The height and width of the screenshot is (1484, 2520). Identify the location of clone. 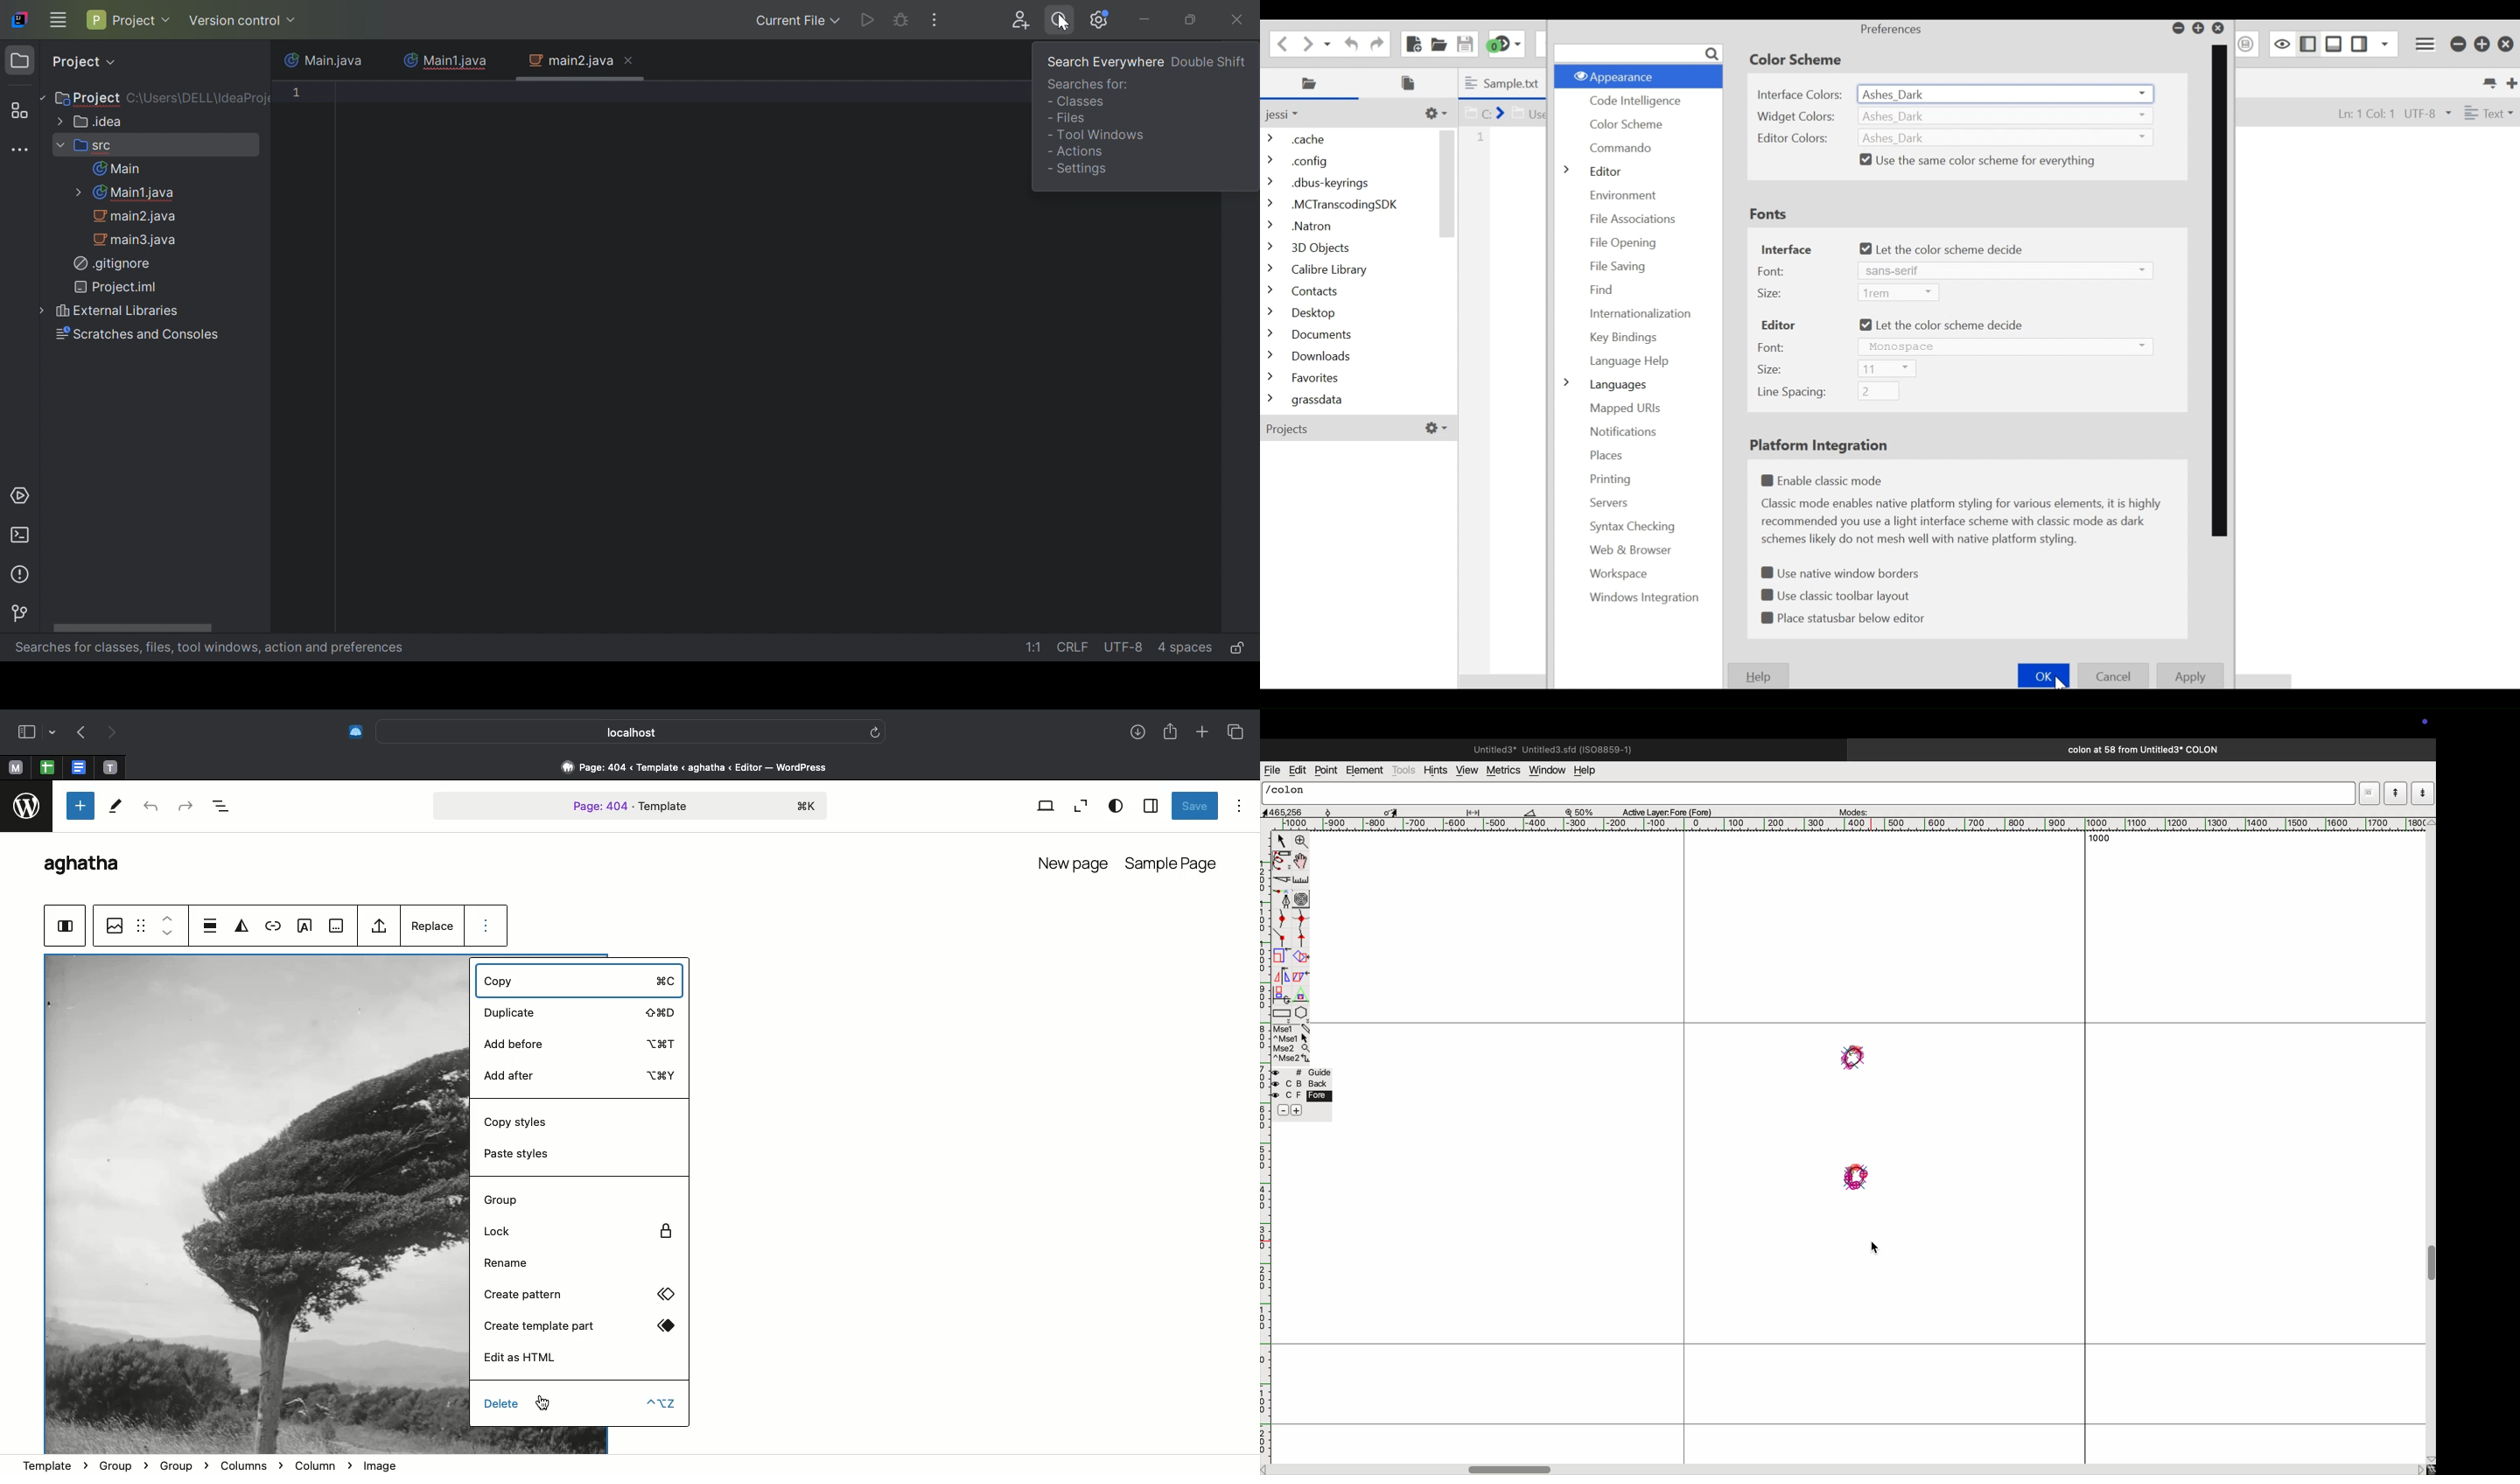
(1282, 994).